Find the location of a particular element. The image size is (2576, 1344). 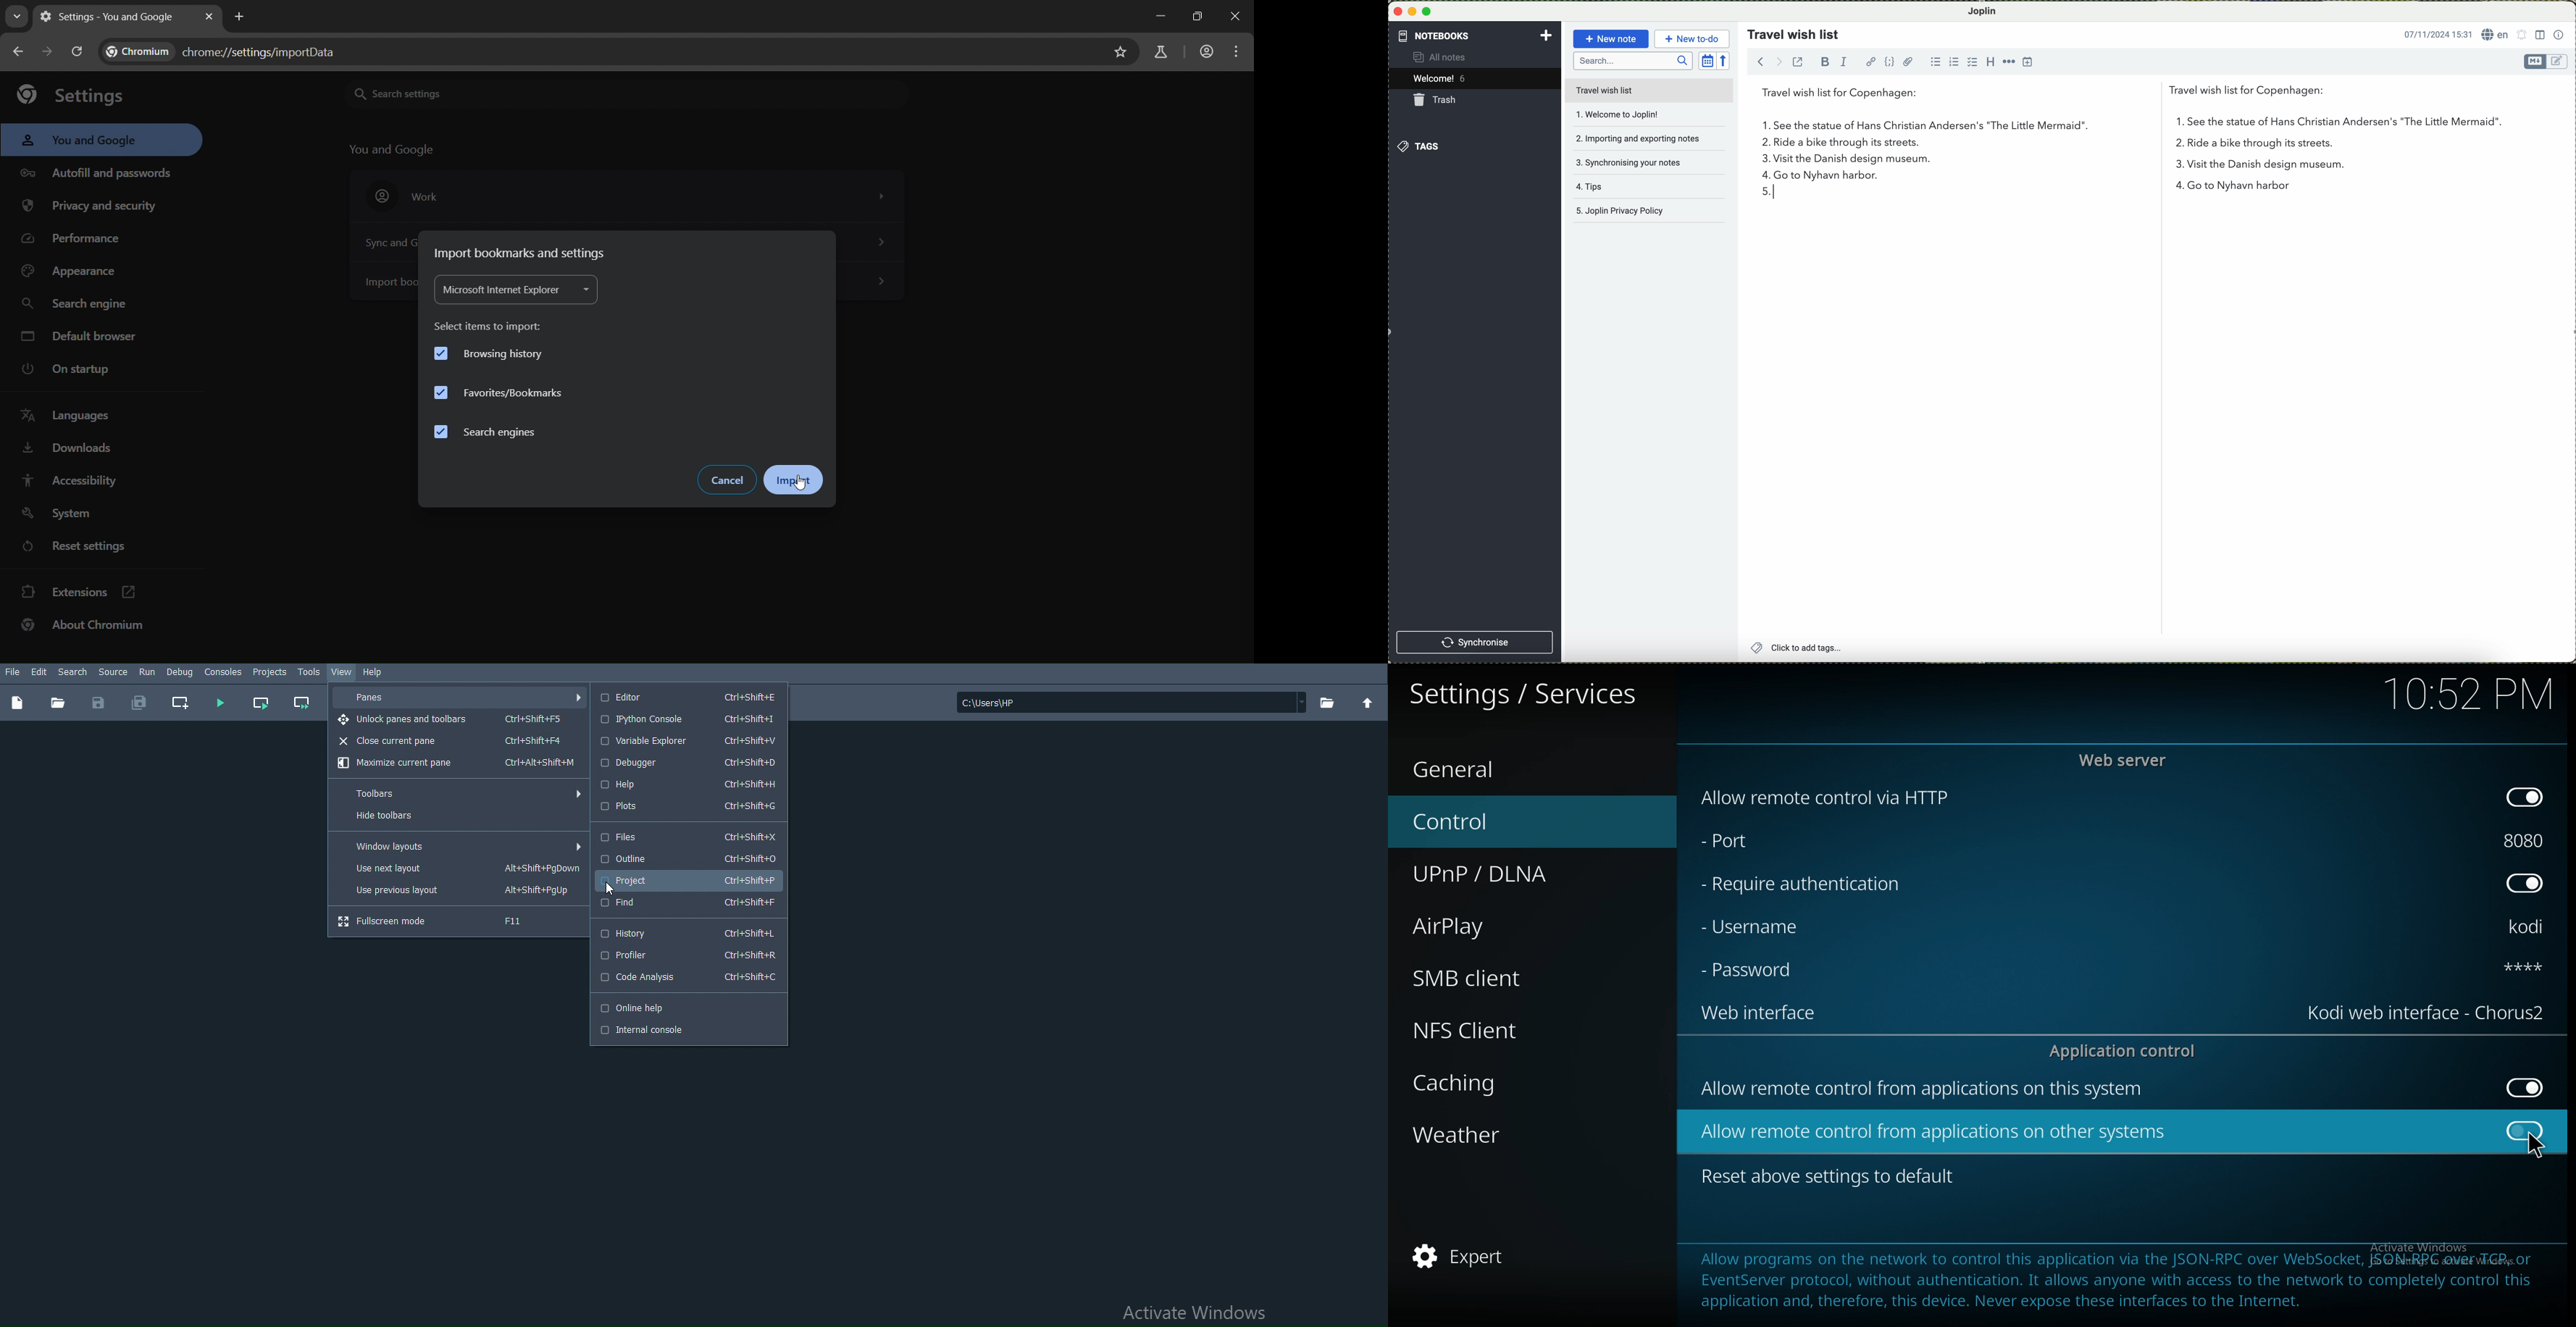

cursor is located at coordinates (2536, 1146).